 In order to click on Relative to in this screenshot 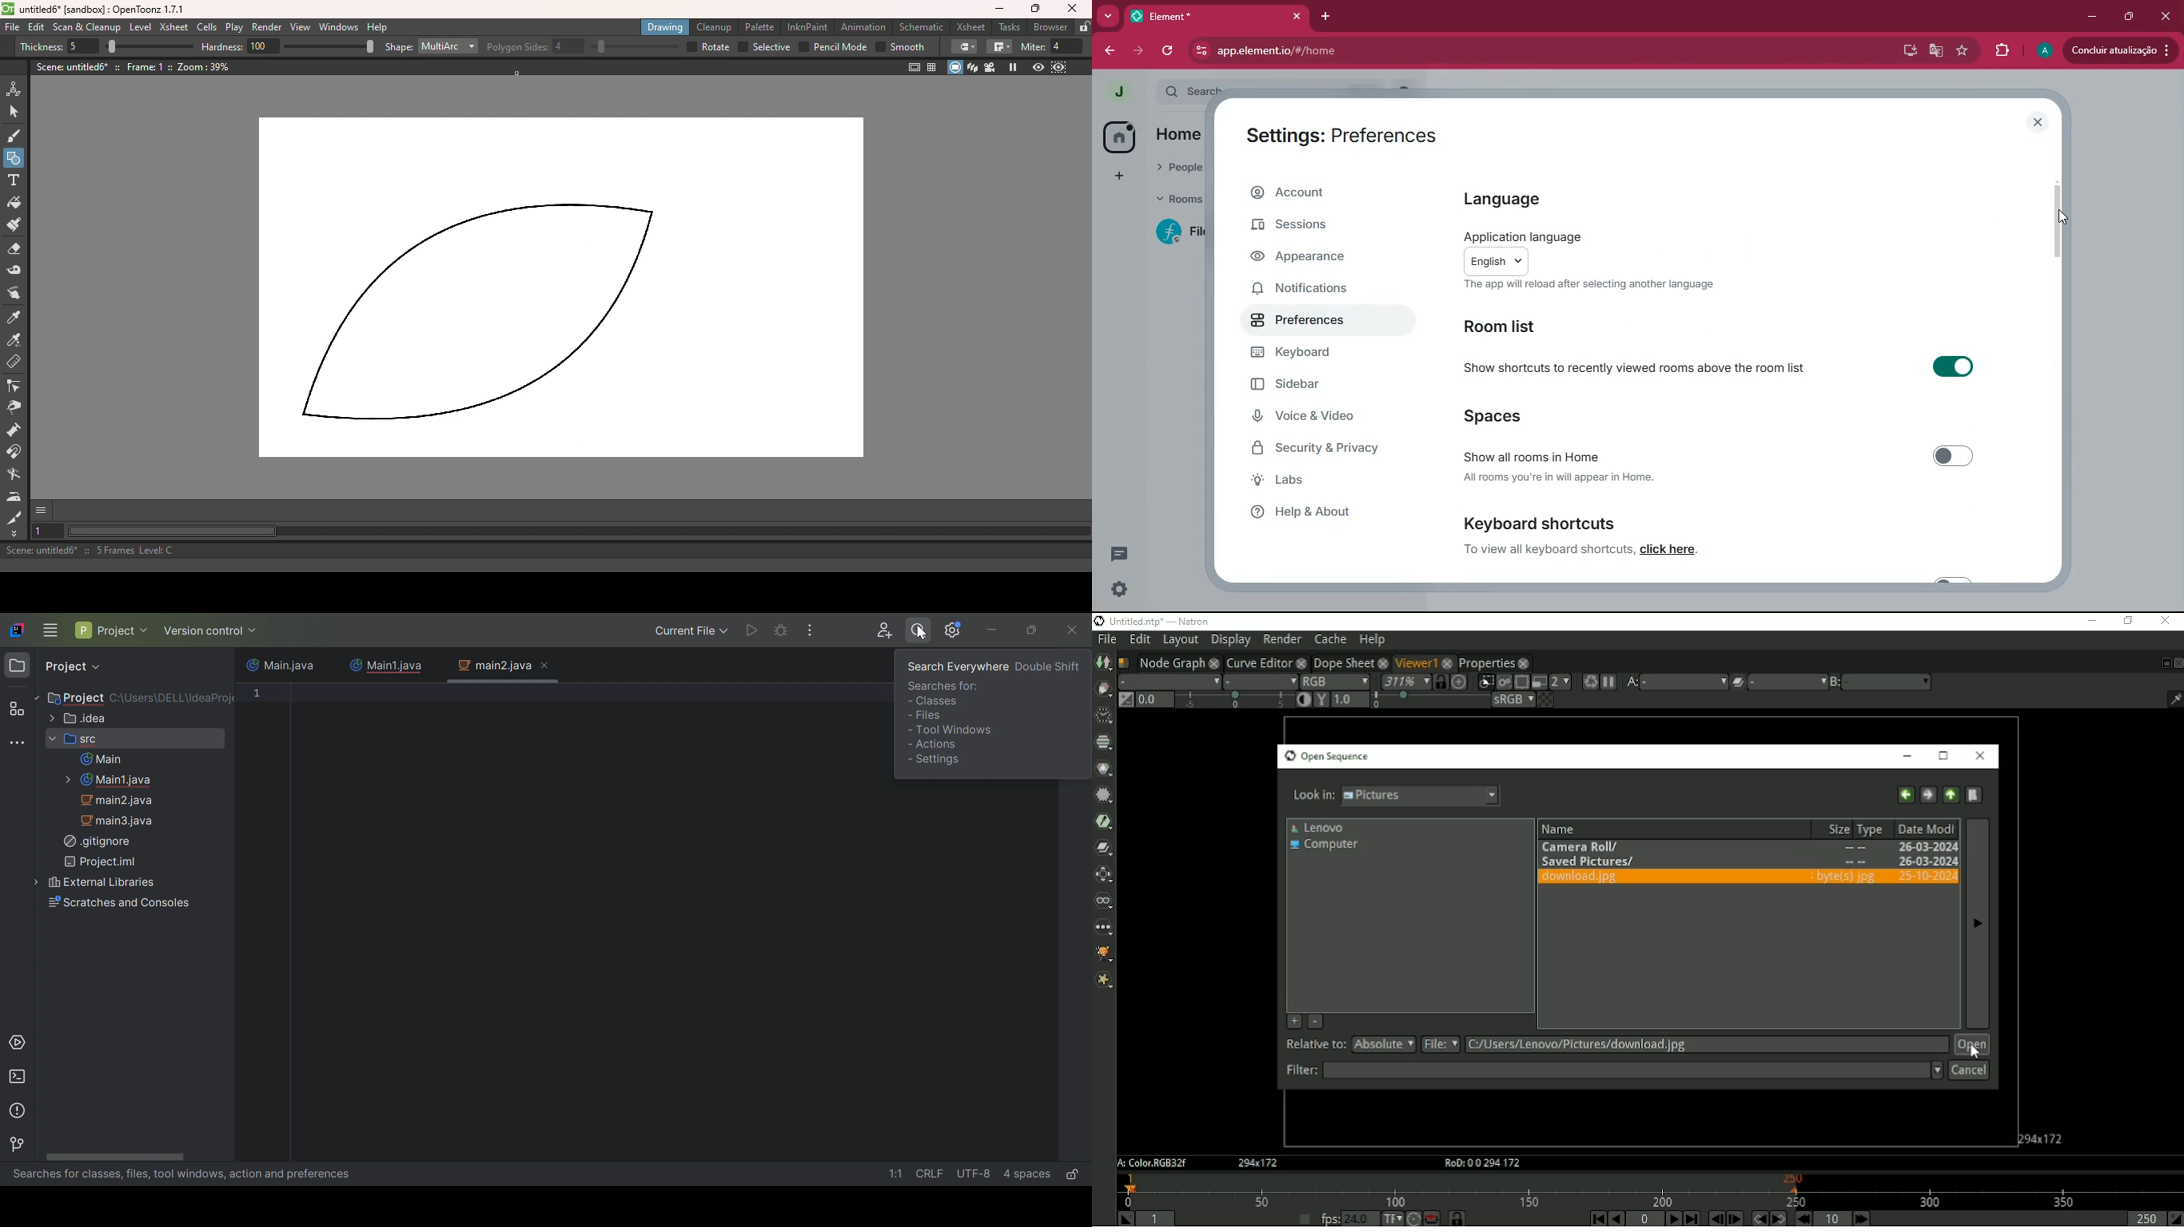, I will do `click(1707, 1046)`.